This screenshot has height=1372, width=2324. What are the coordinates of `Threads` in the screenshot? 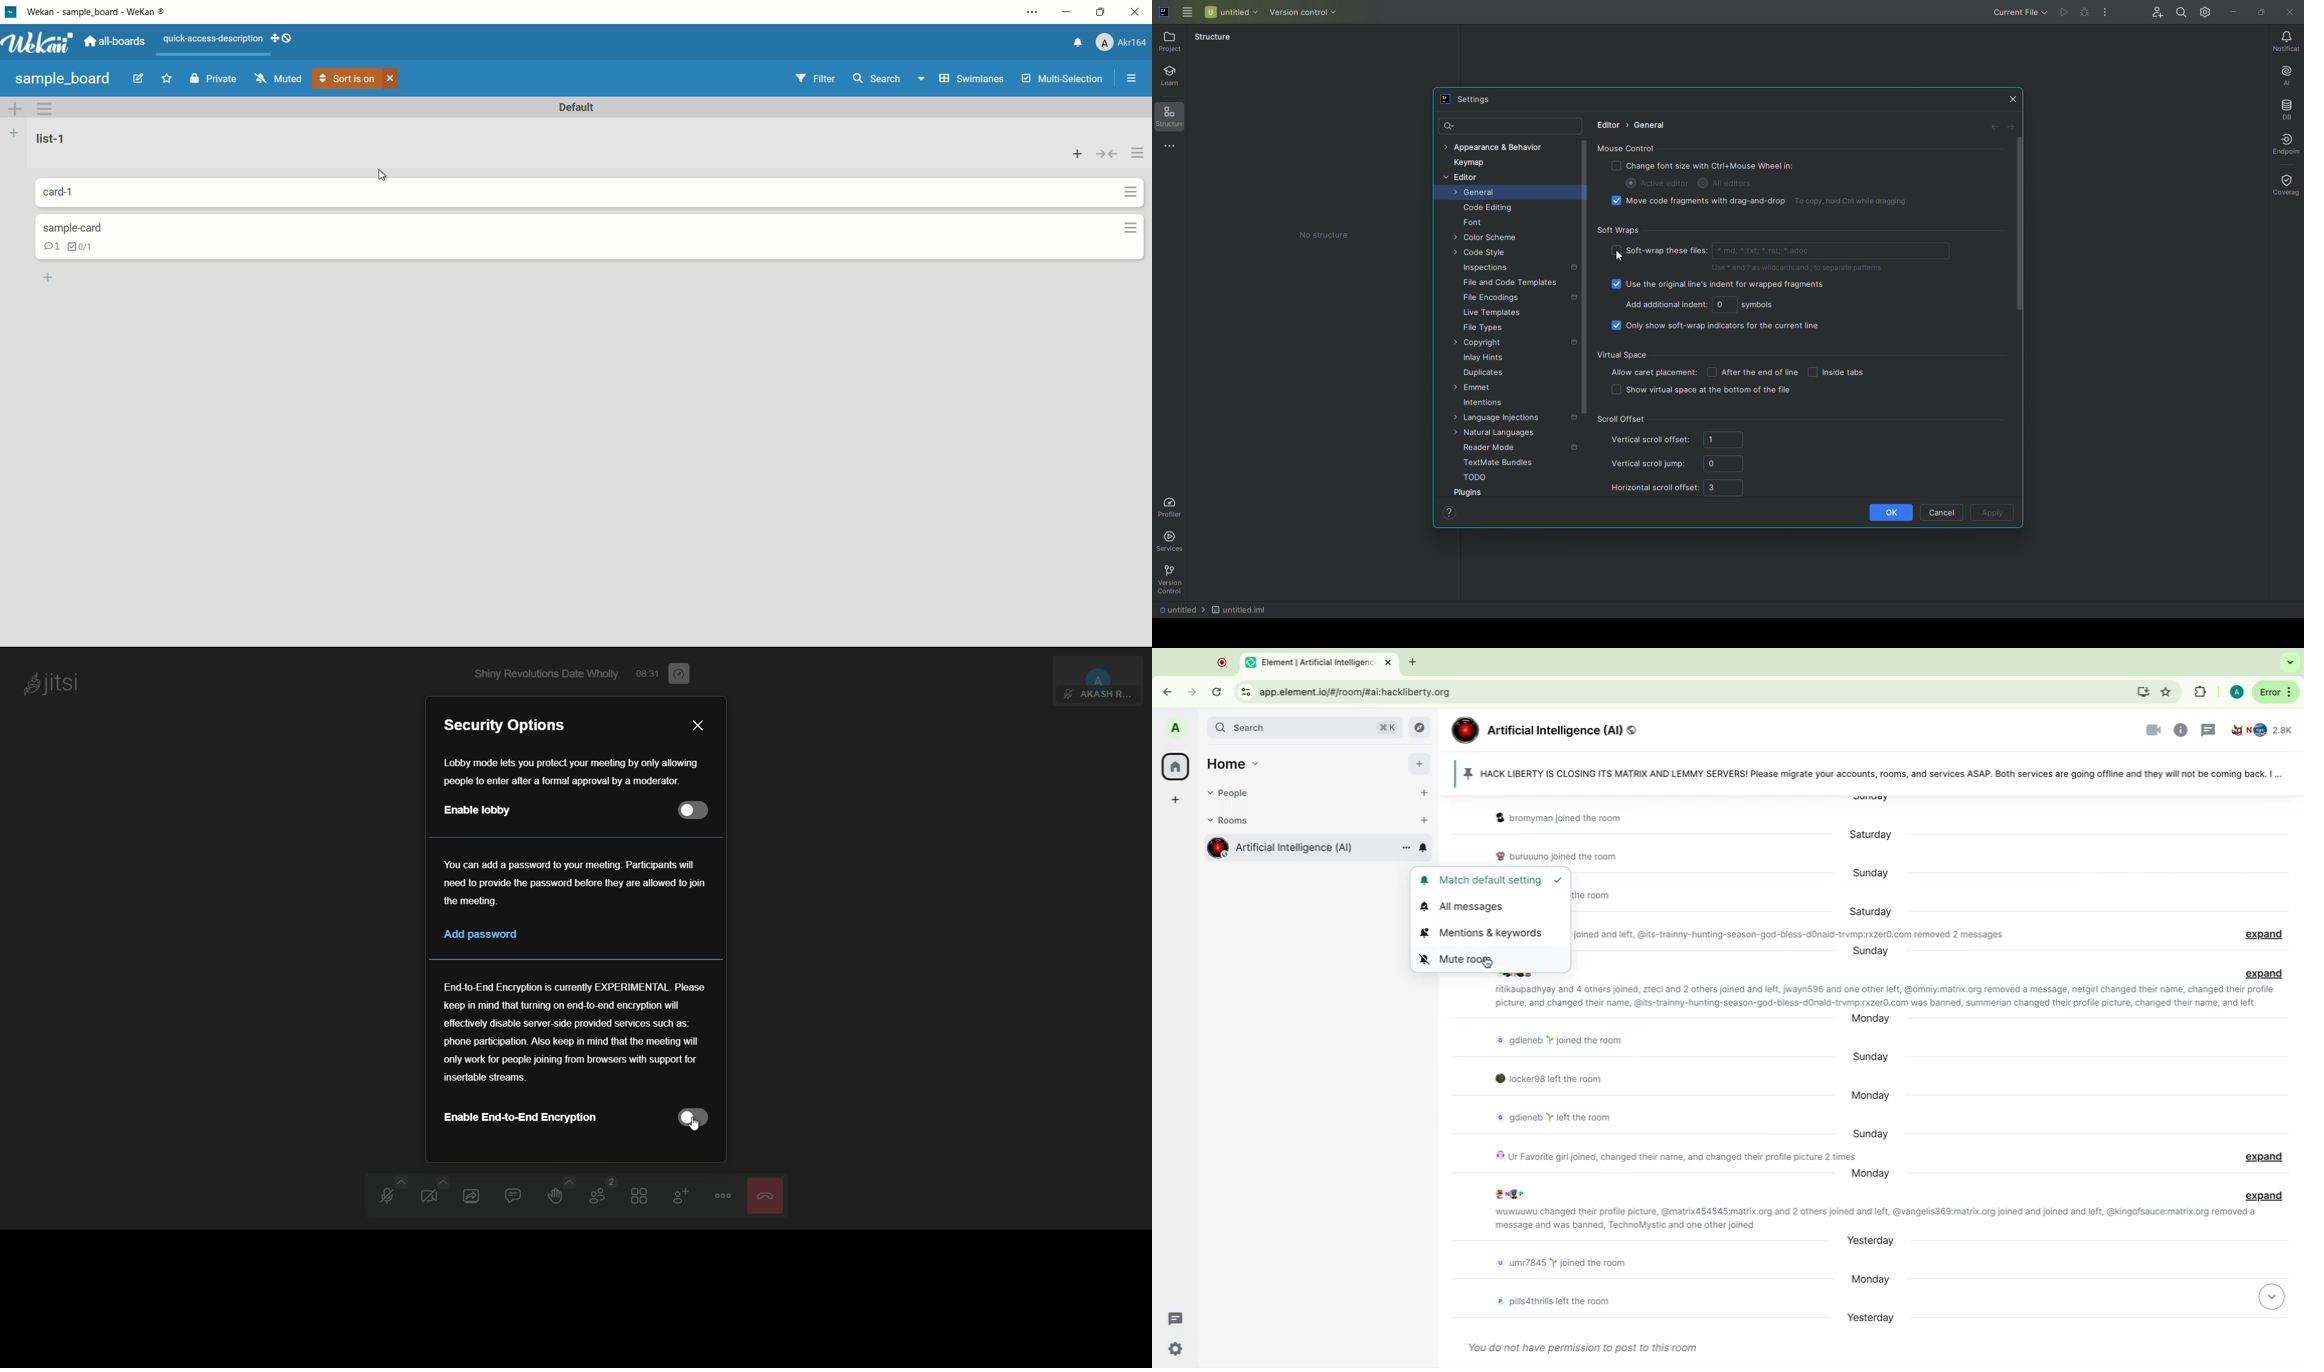 It's located at (2208, 730).